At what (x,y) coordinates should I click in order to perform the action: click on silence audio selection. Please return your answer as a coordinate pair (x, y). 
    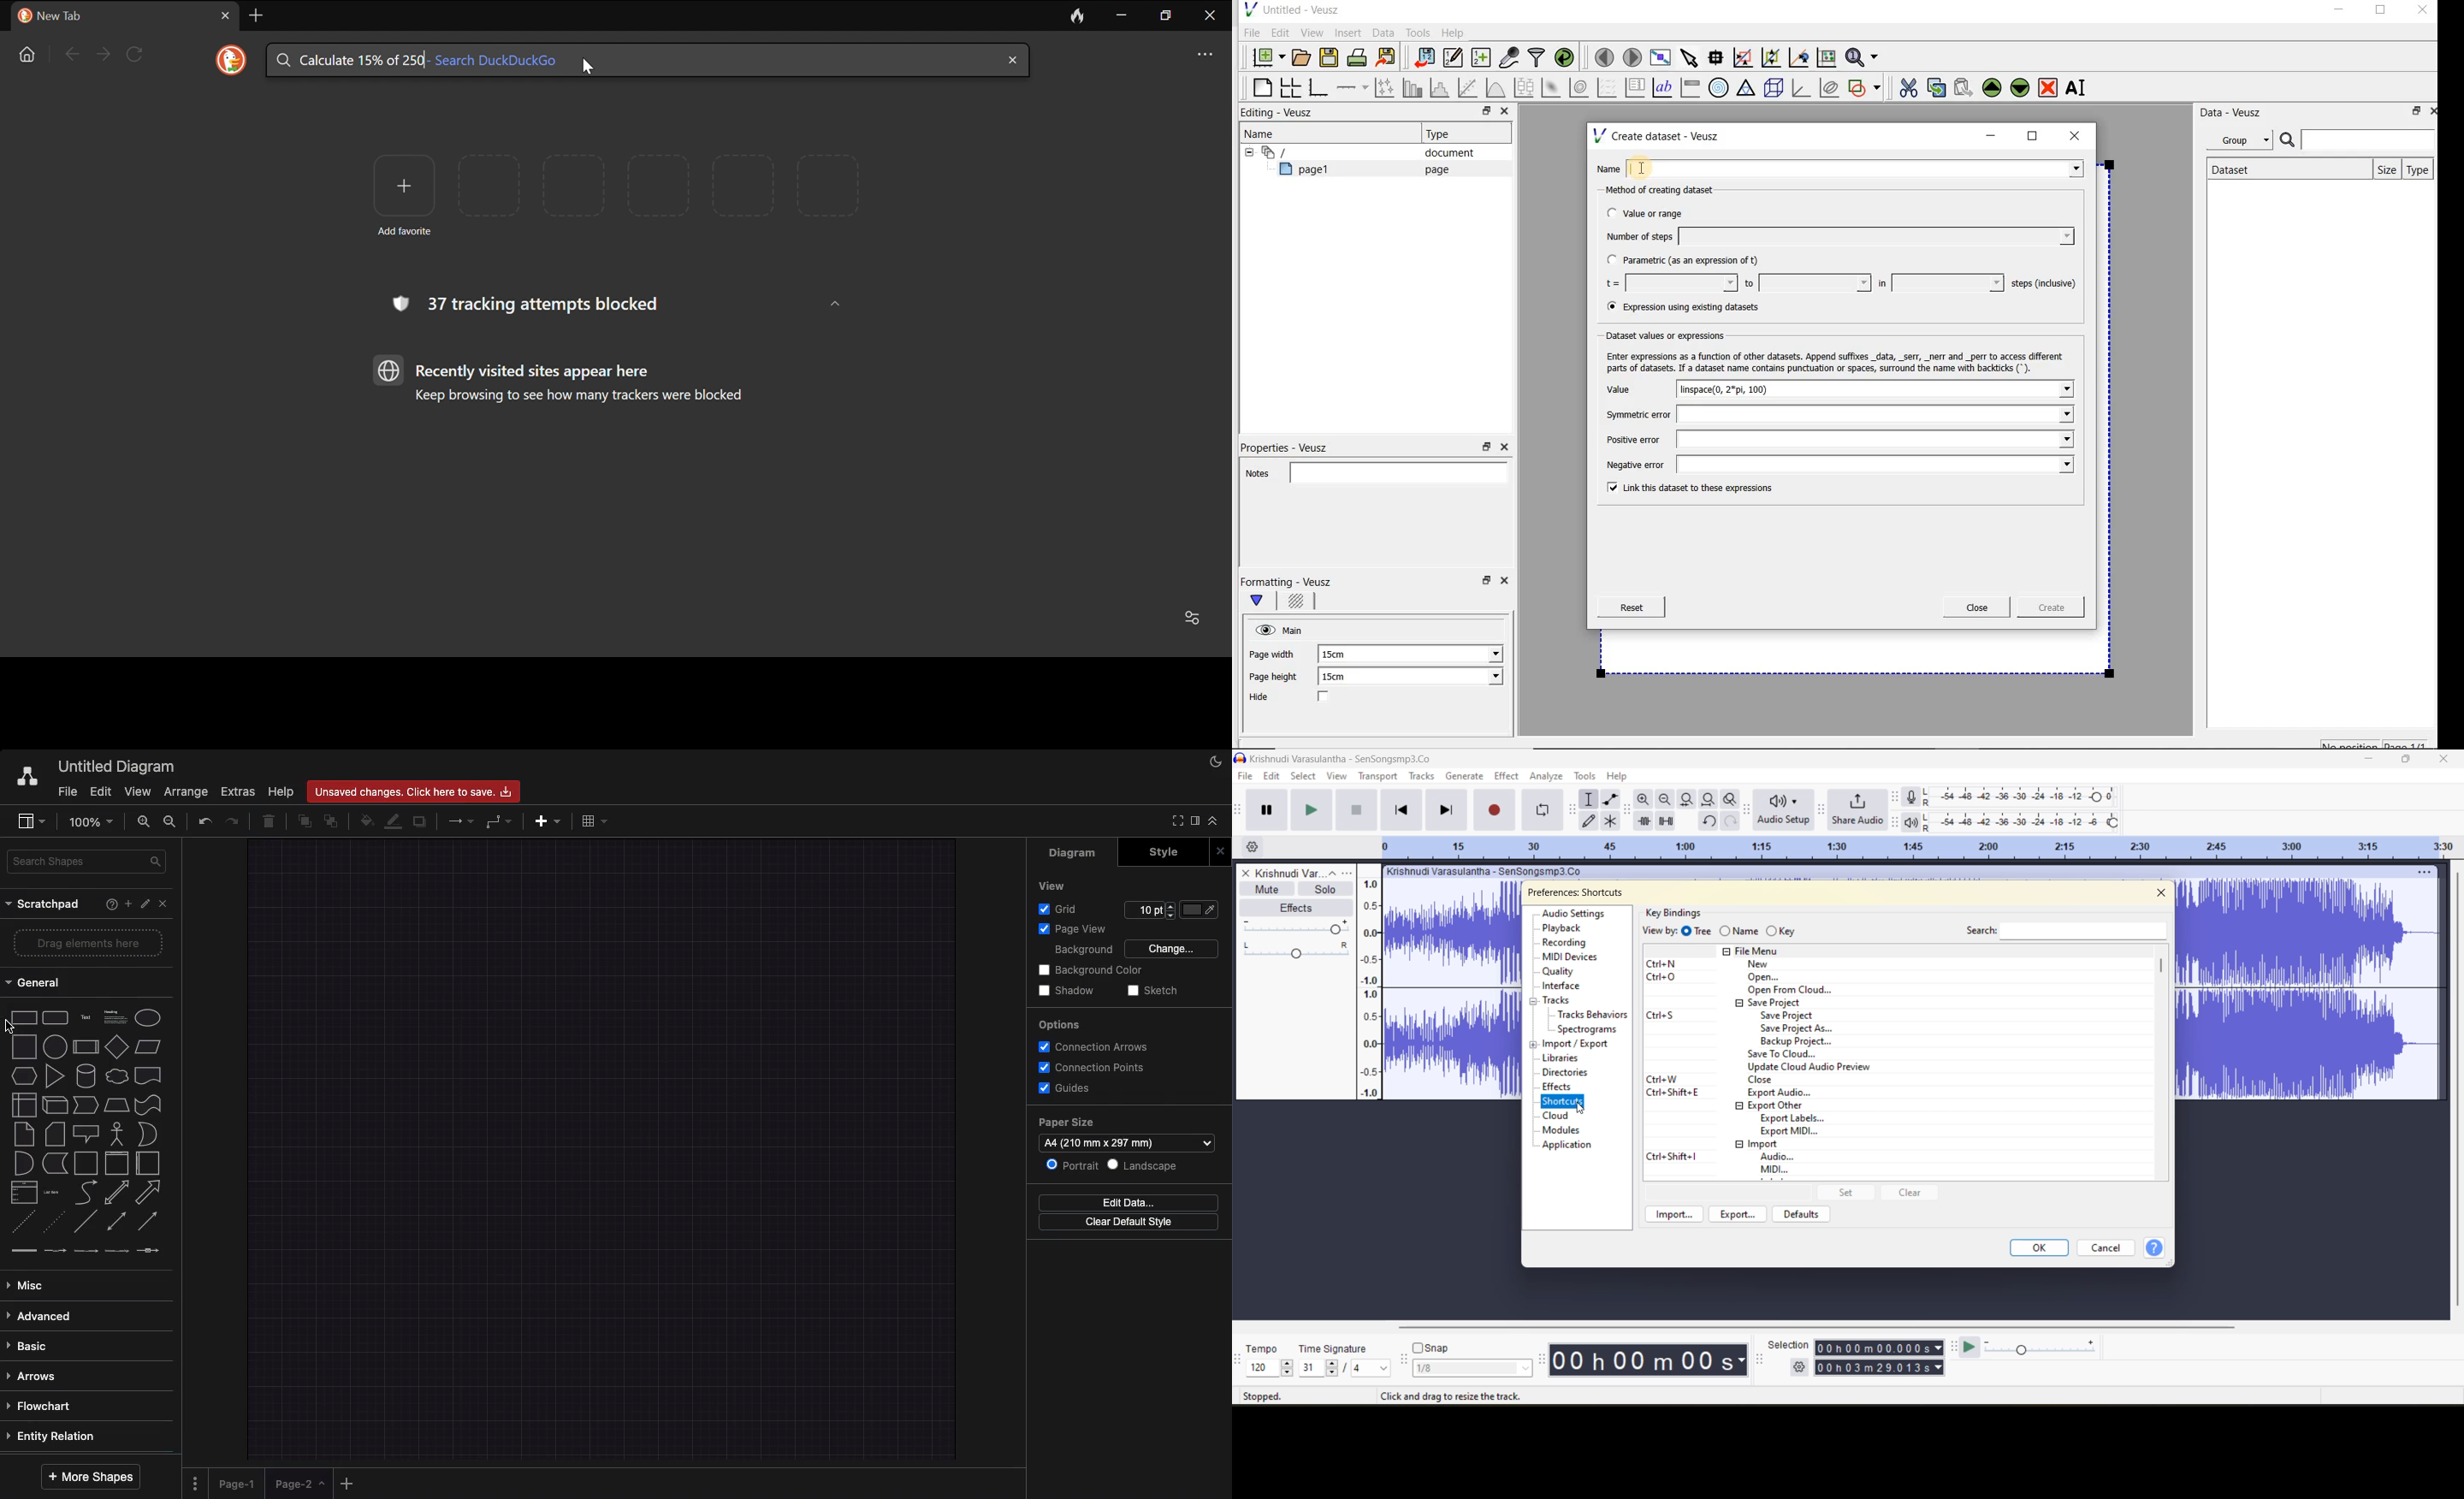
    Looking at the image, I should click on (1668, 821).